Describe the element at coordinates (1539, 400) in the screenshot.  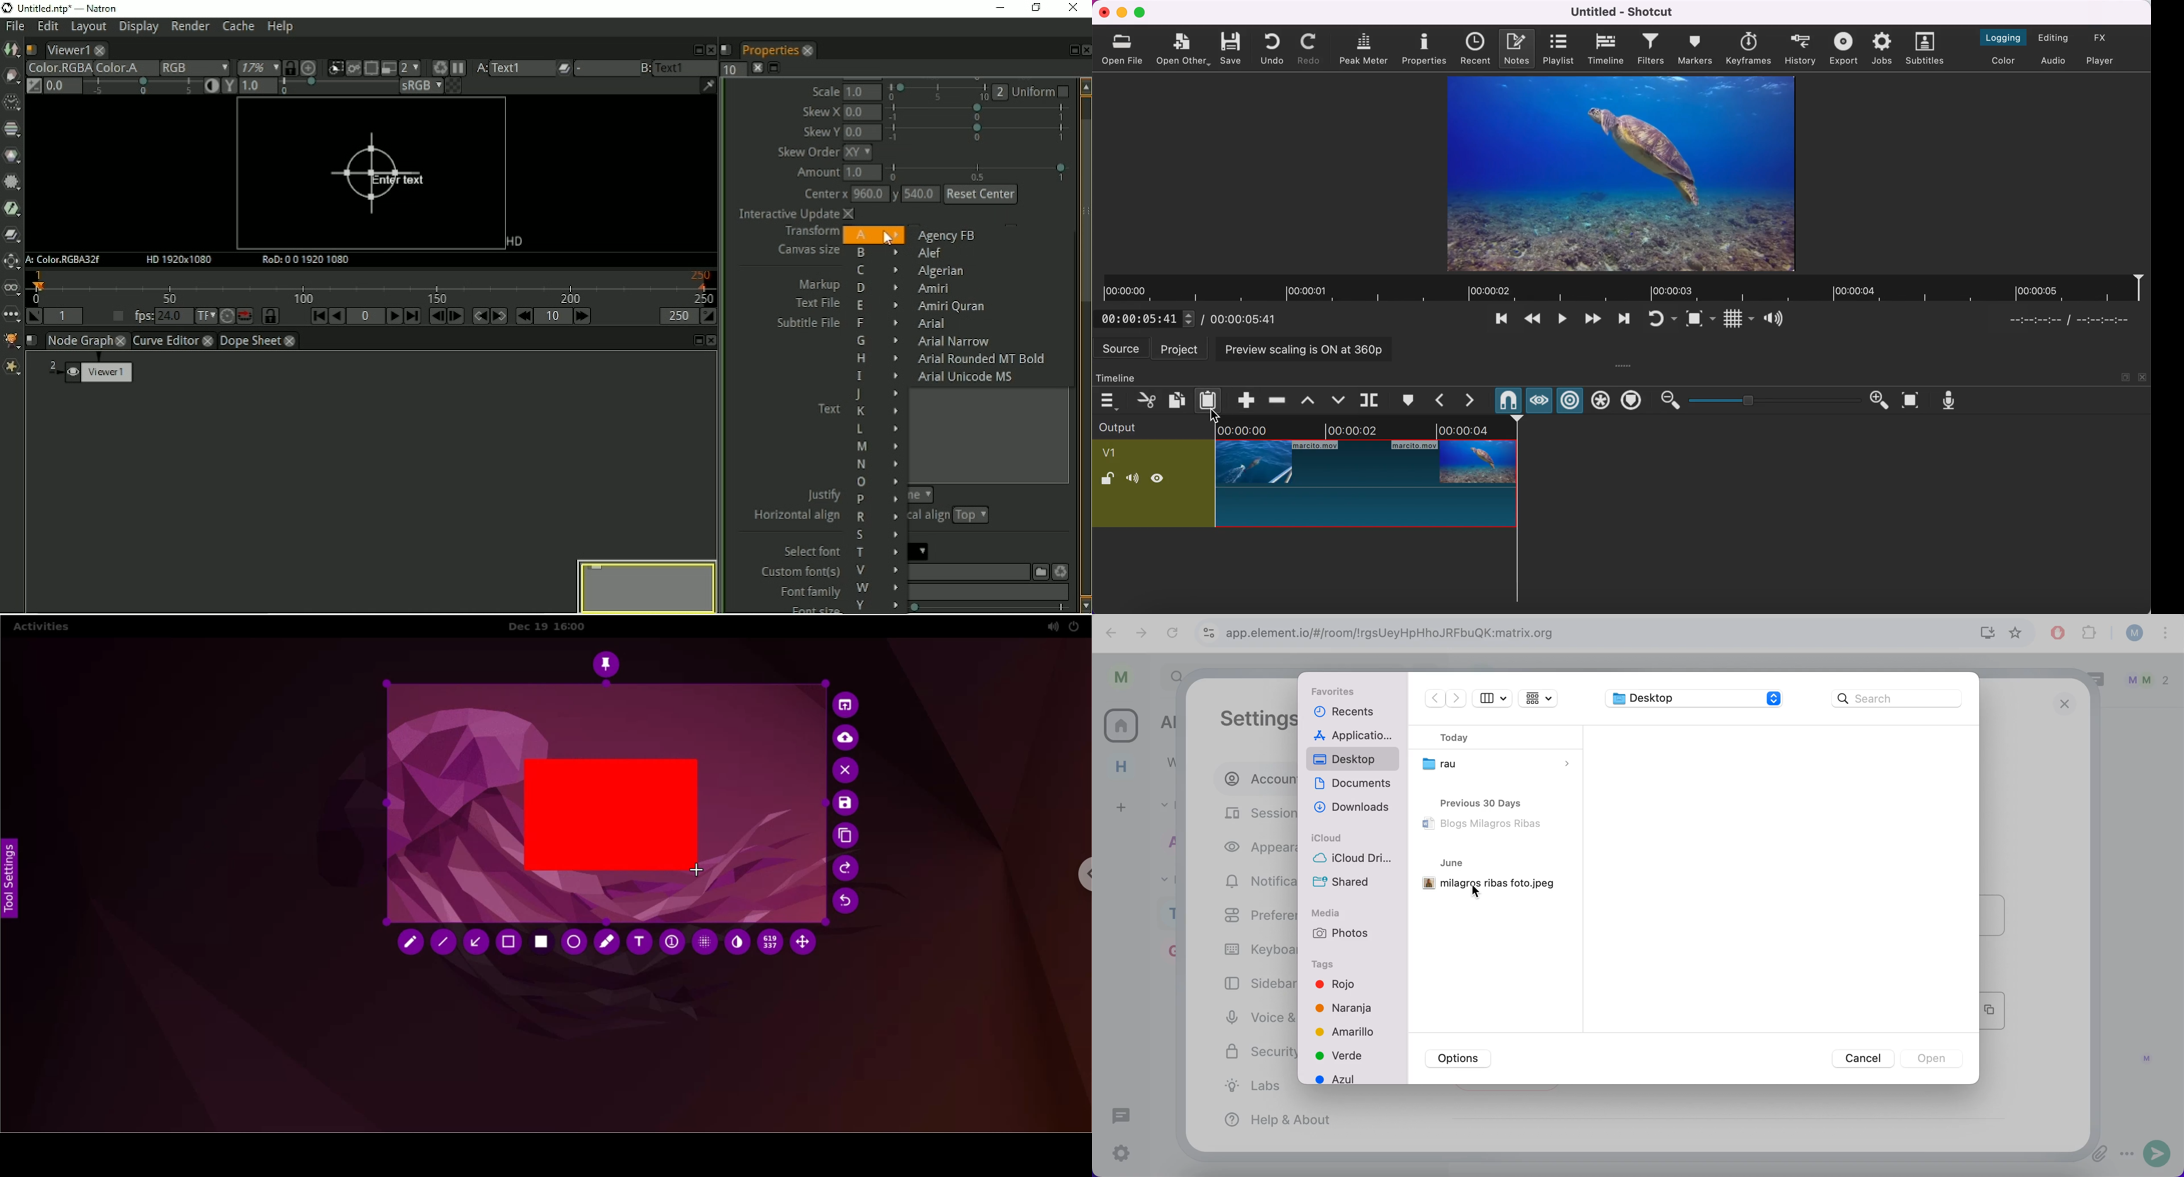
I see `scrub while dragging` at that location.